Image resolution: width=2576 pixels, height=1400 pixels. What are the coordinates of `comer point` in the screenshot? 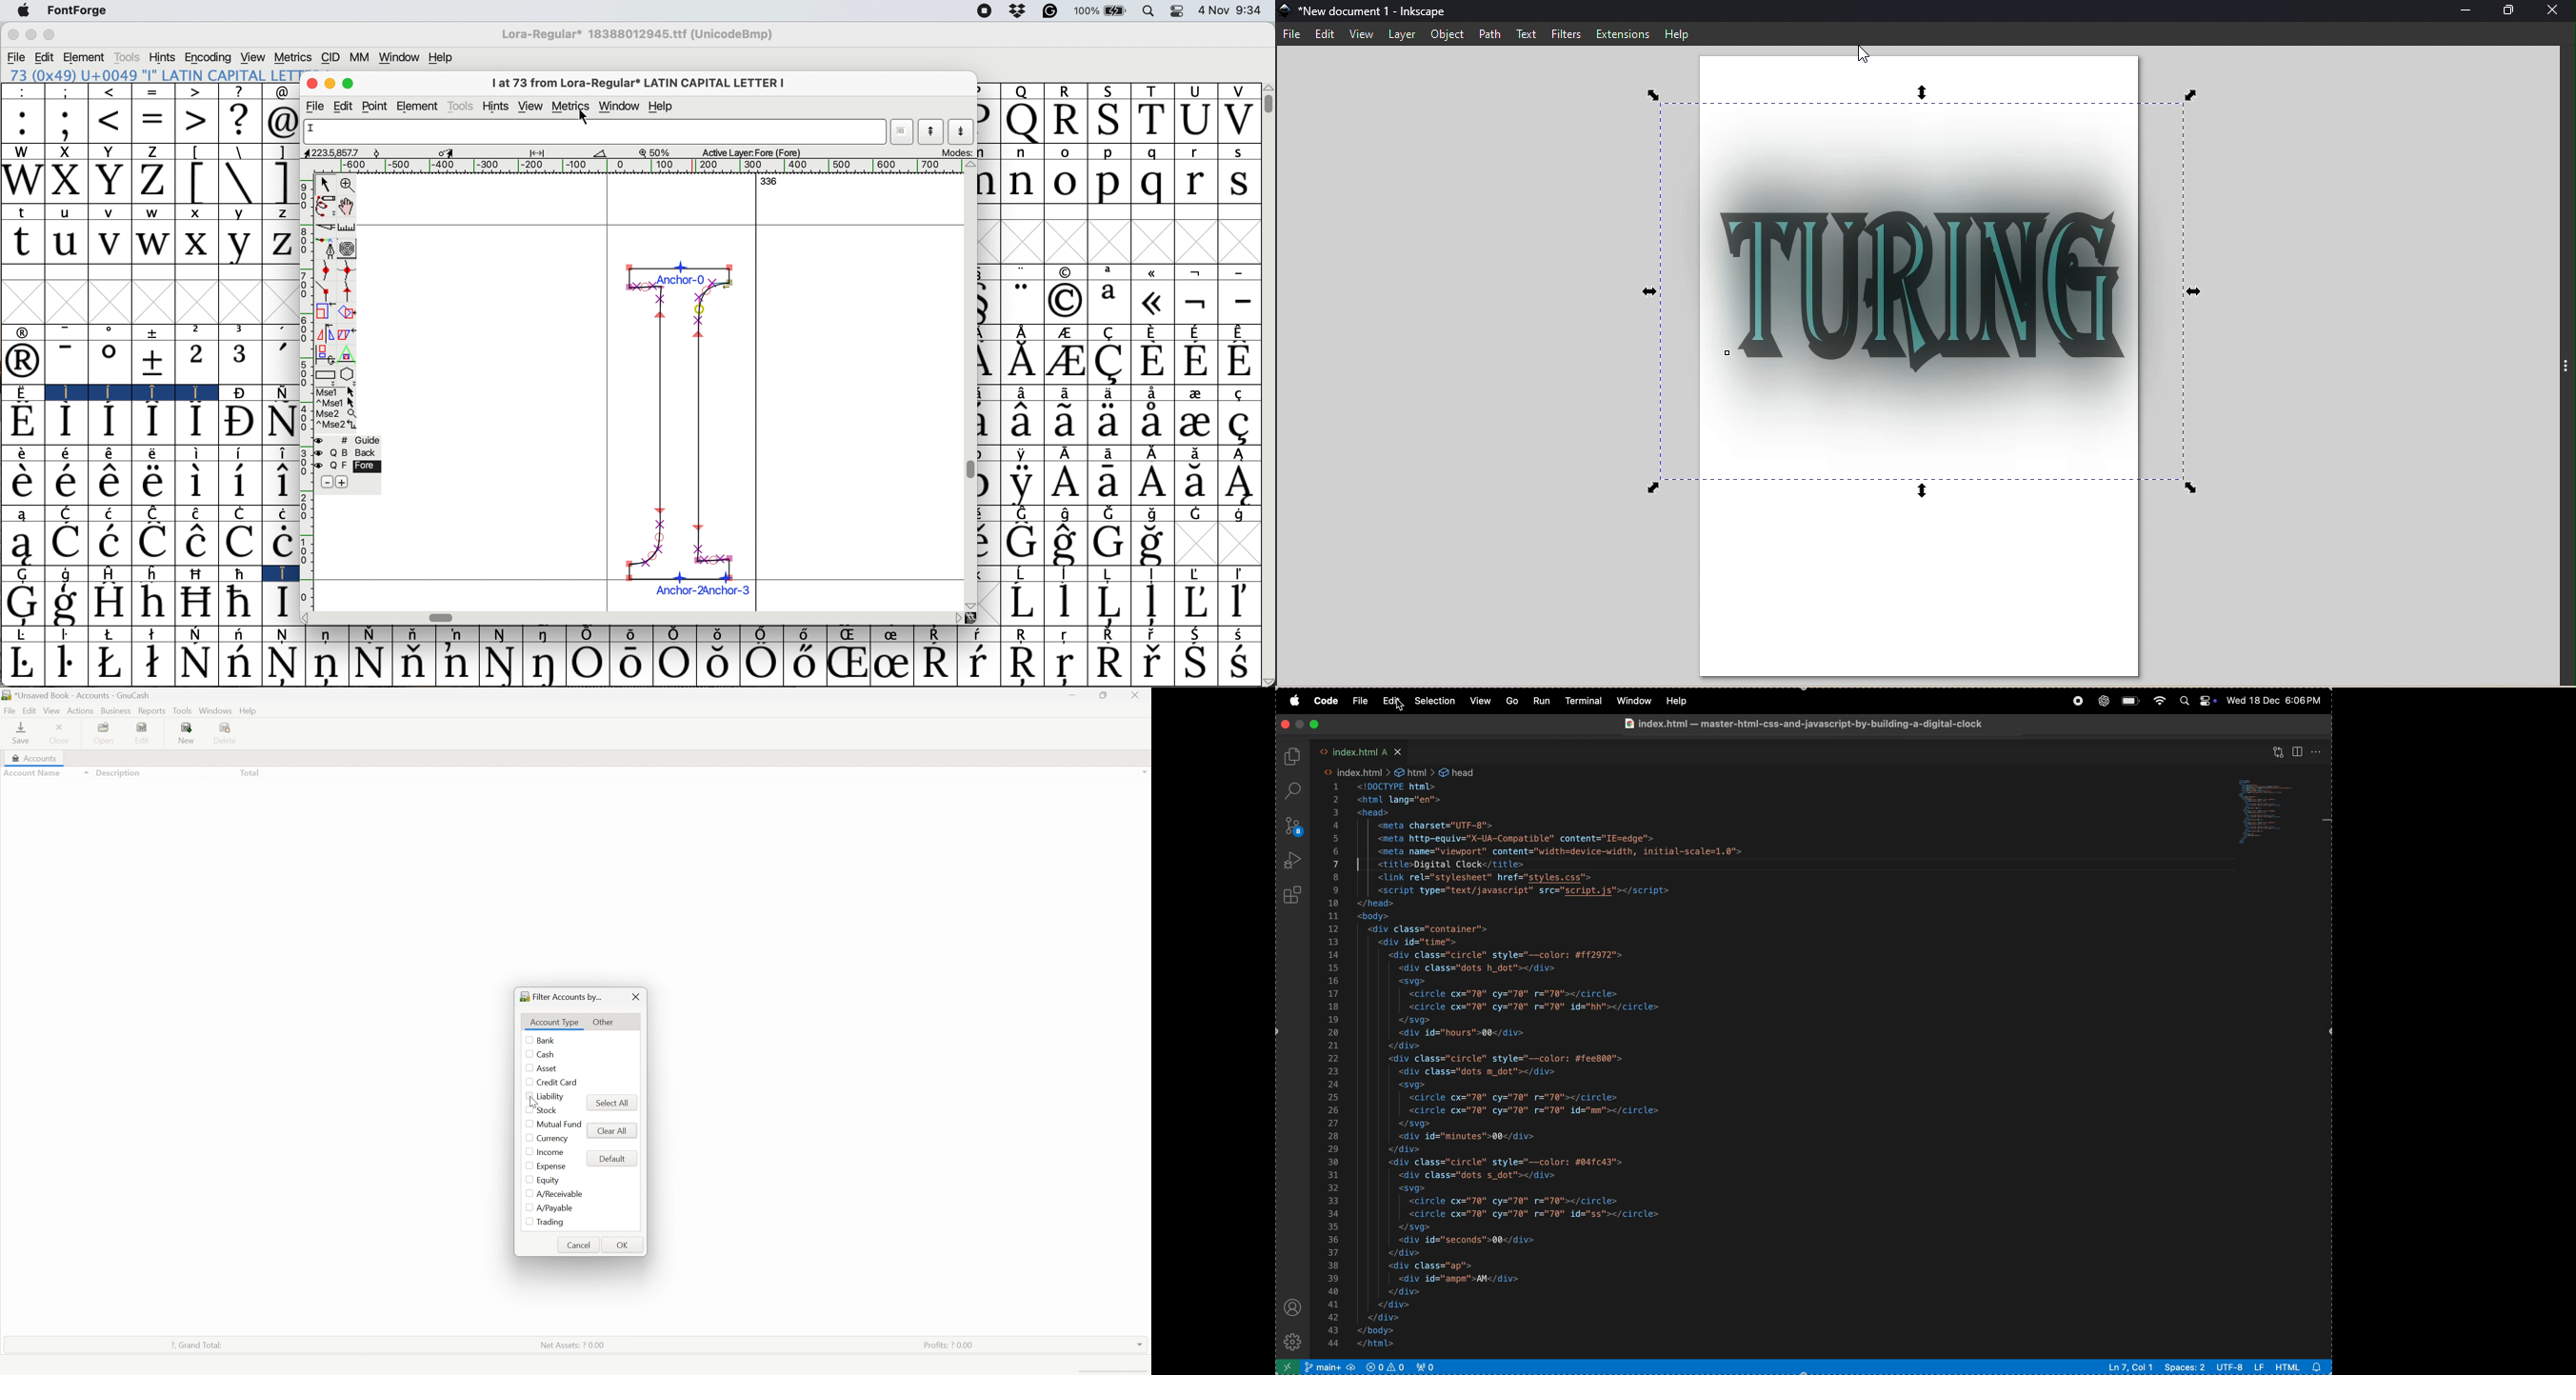 It's located at (325, 292).